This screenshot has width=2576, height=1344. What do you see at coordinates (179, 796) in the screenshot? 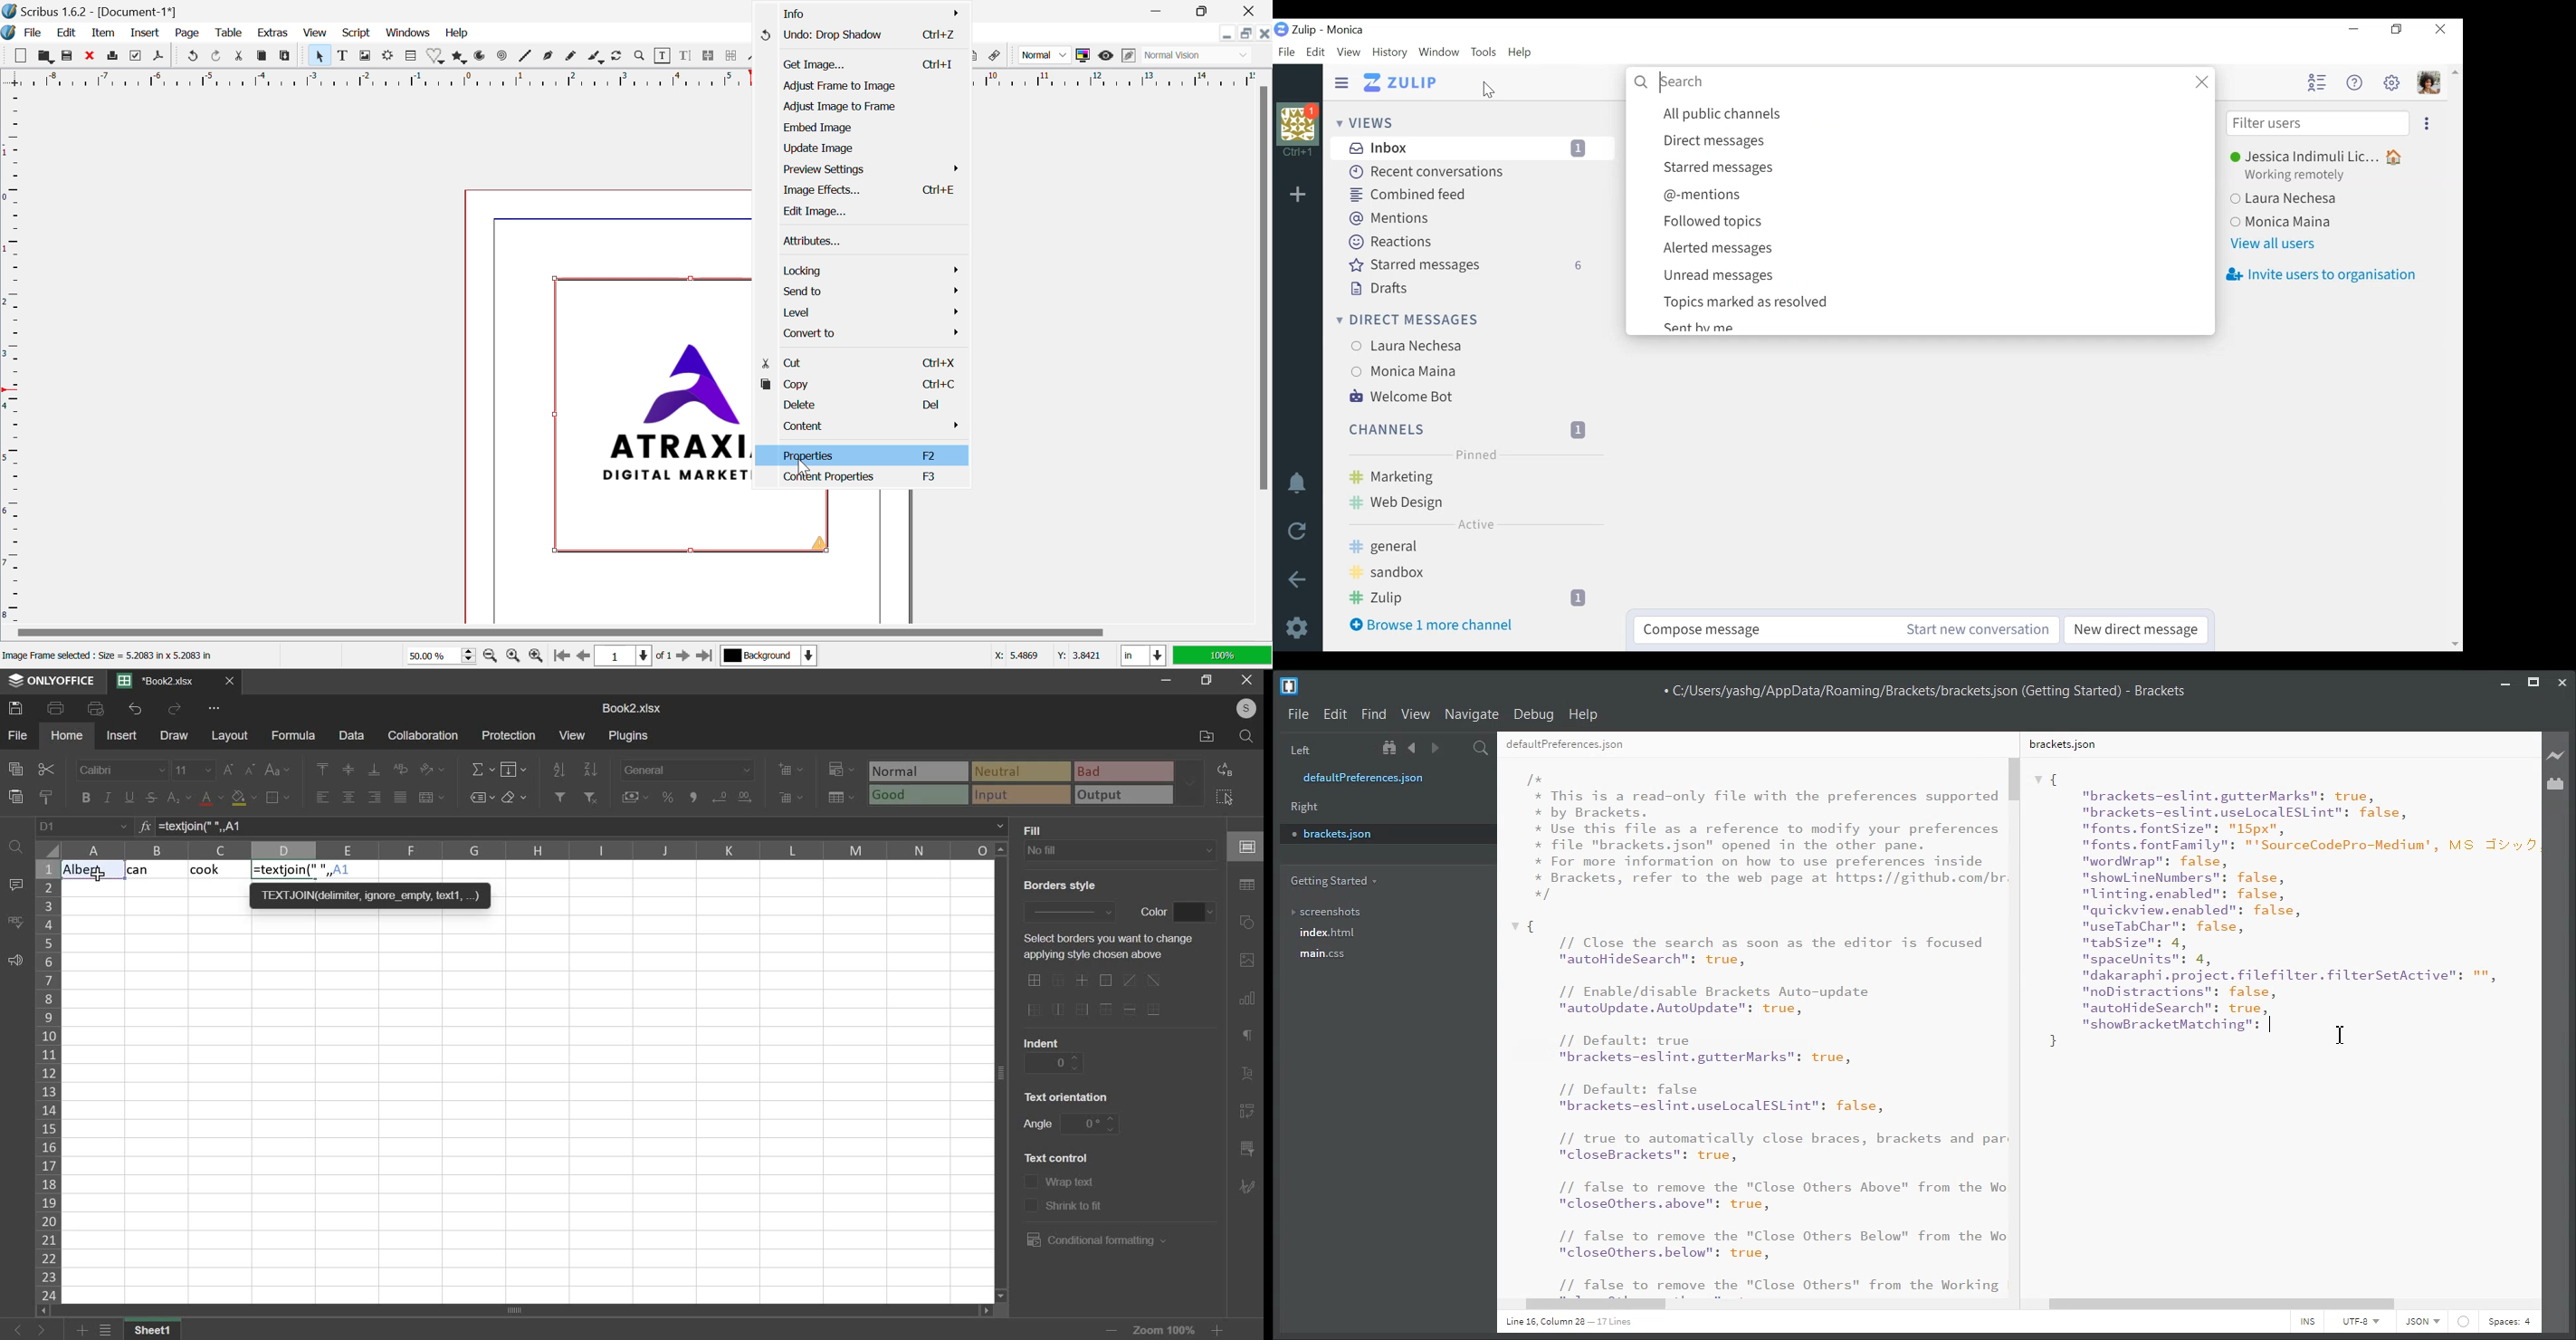
I see `subscript & superscript` at bounding box center [179, 796].